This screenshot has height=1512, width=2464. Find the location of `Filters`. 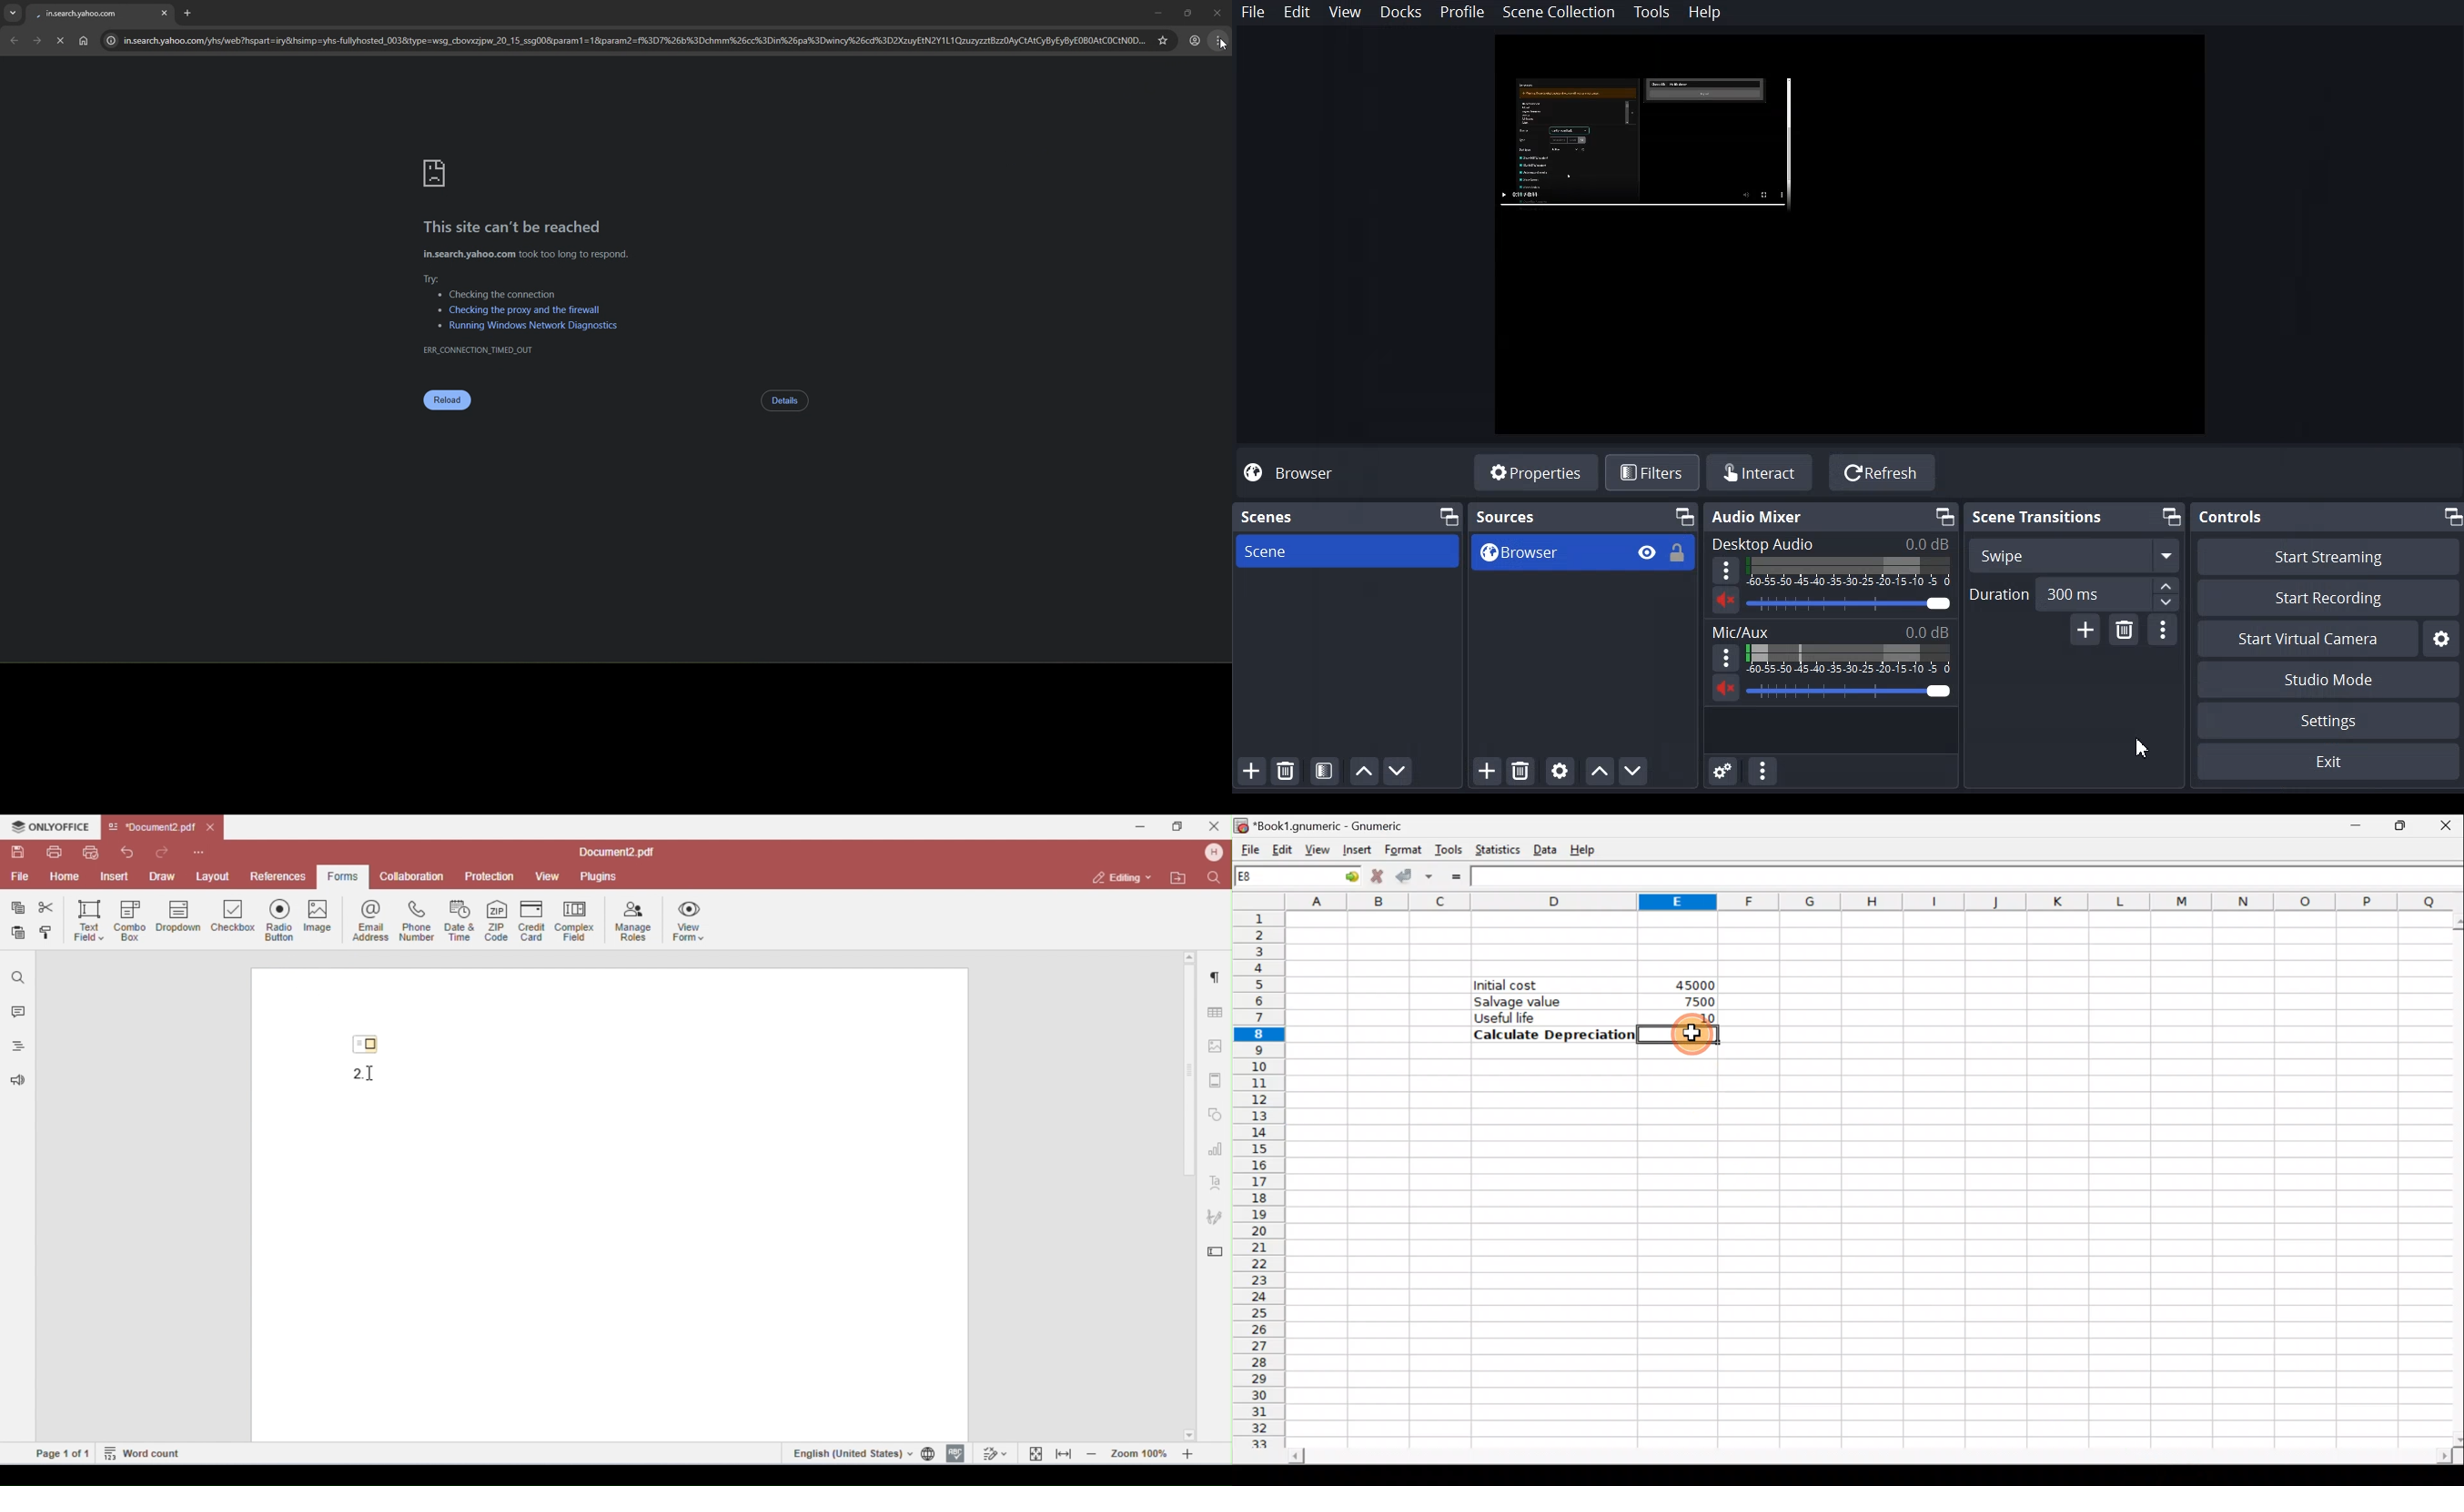

Filters is located at coordinates (1651, 473).